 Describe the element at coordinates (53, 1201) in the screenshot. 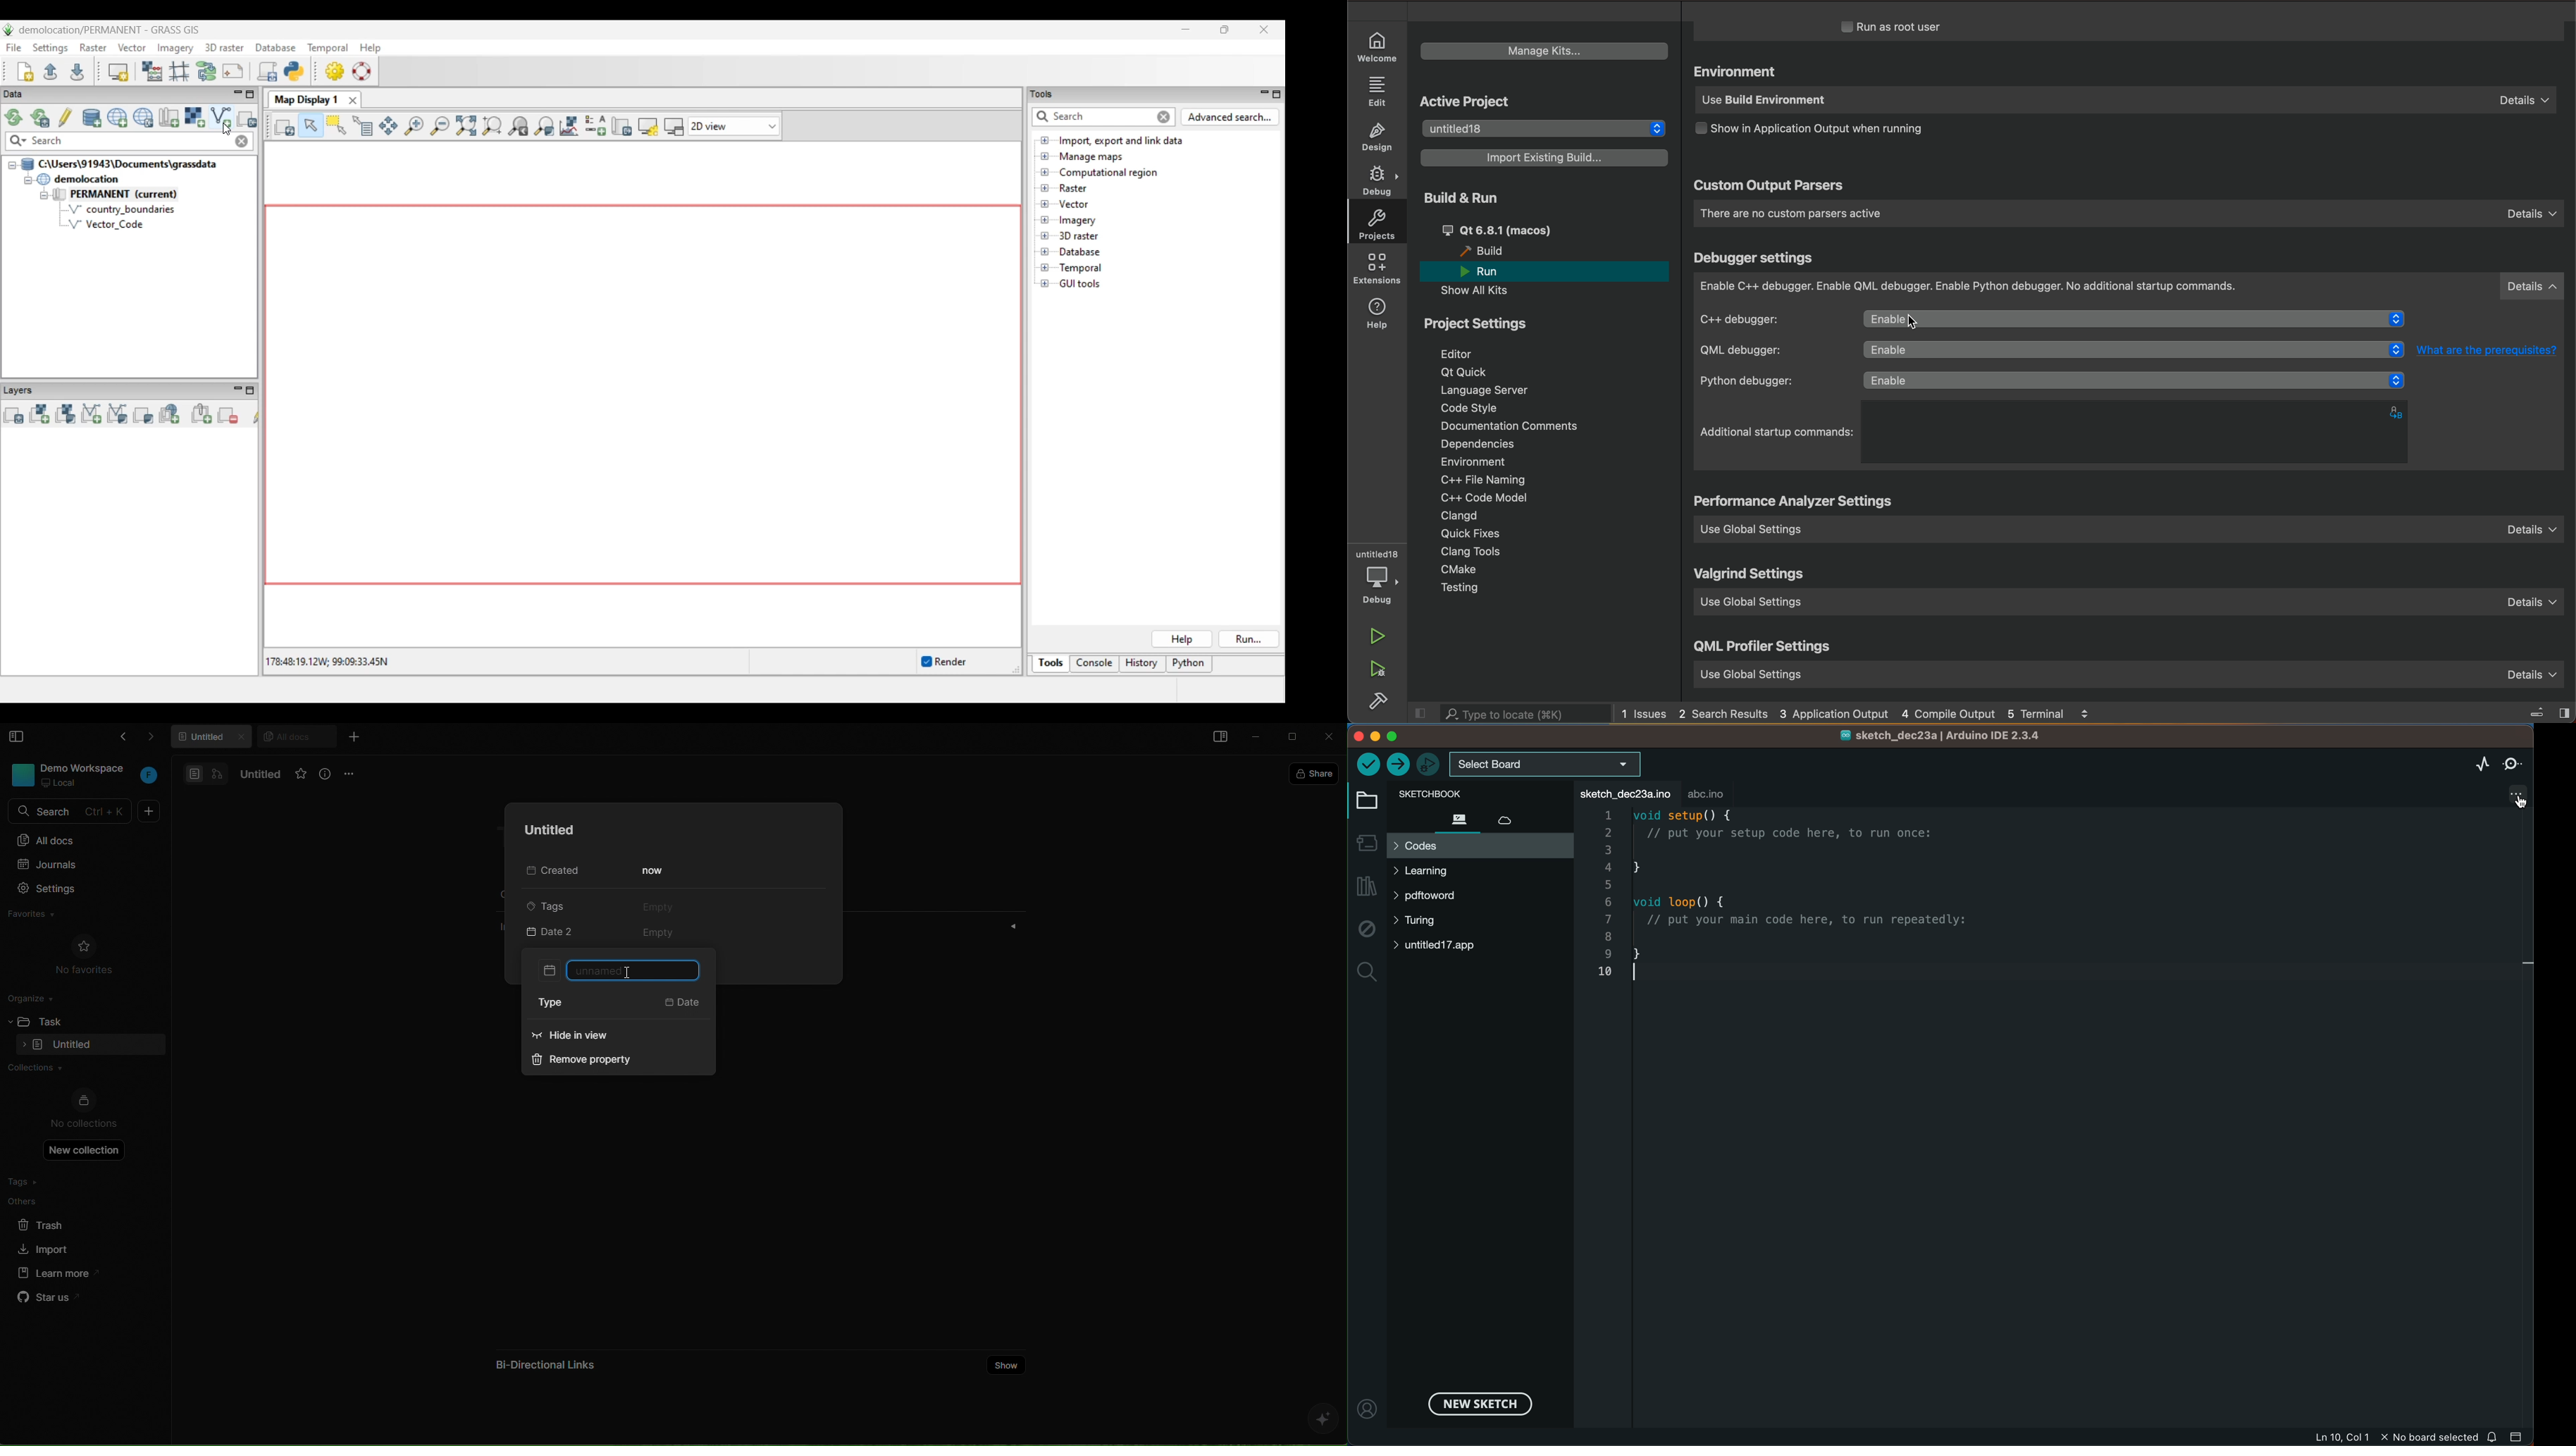

I see `others` at that location.